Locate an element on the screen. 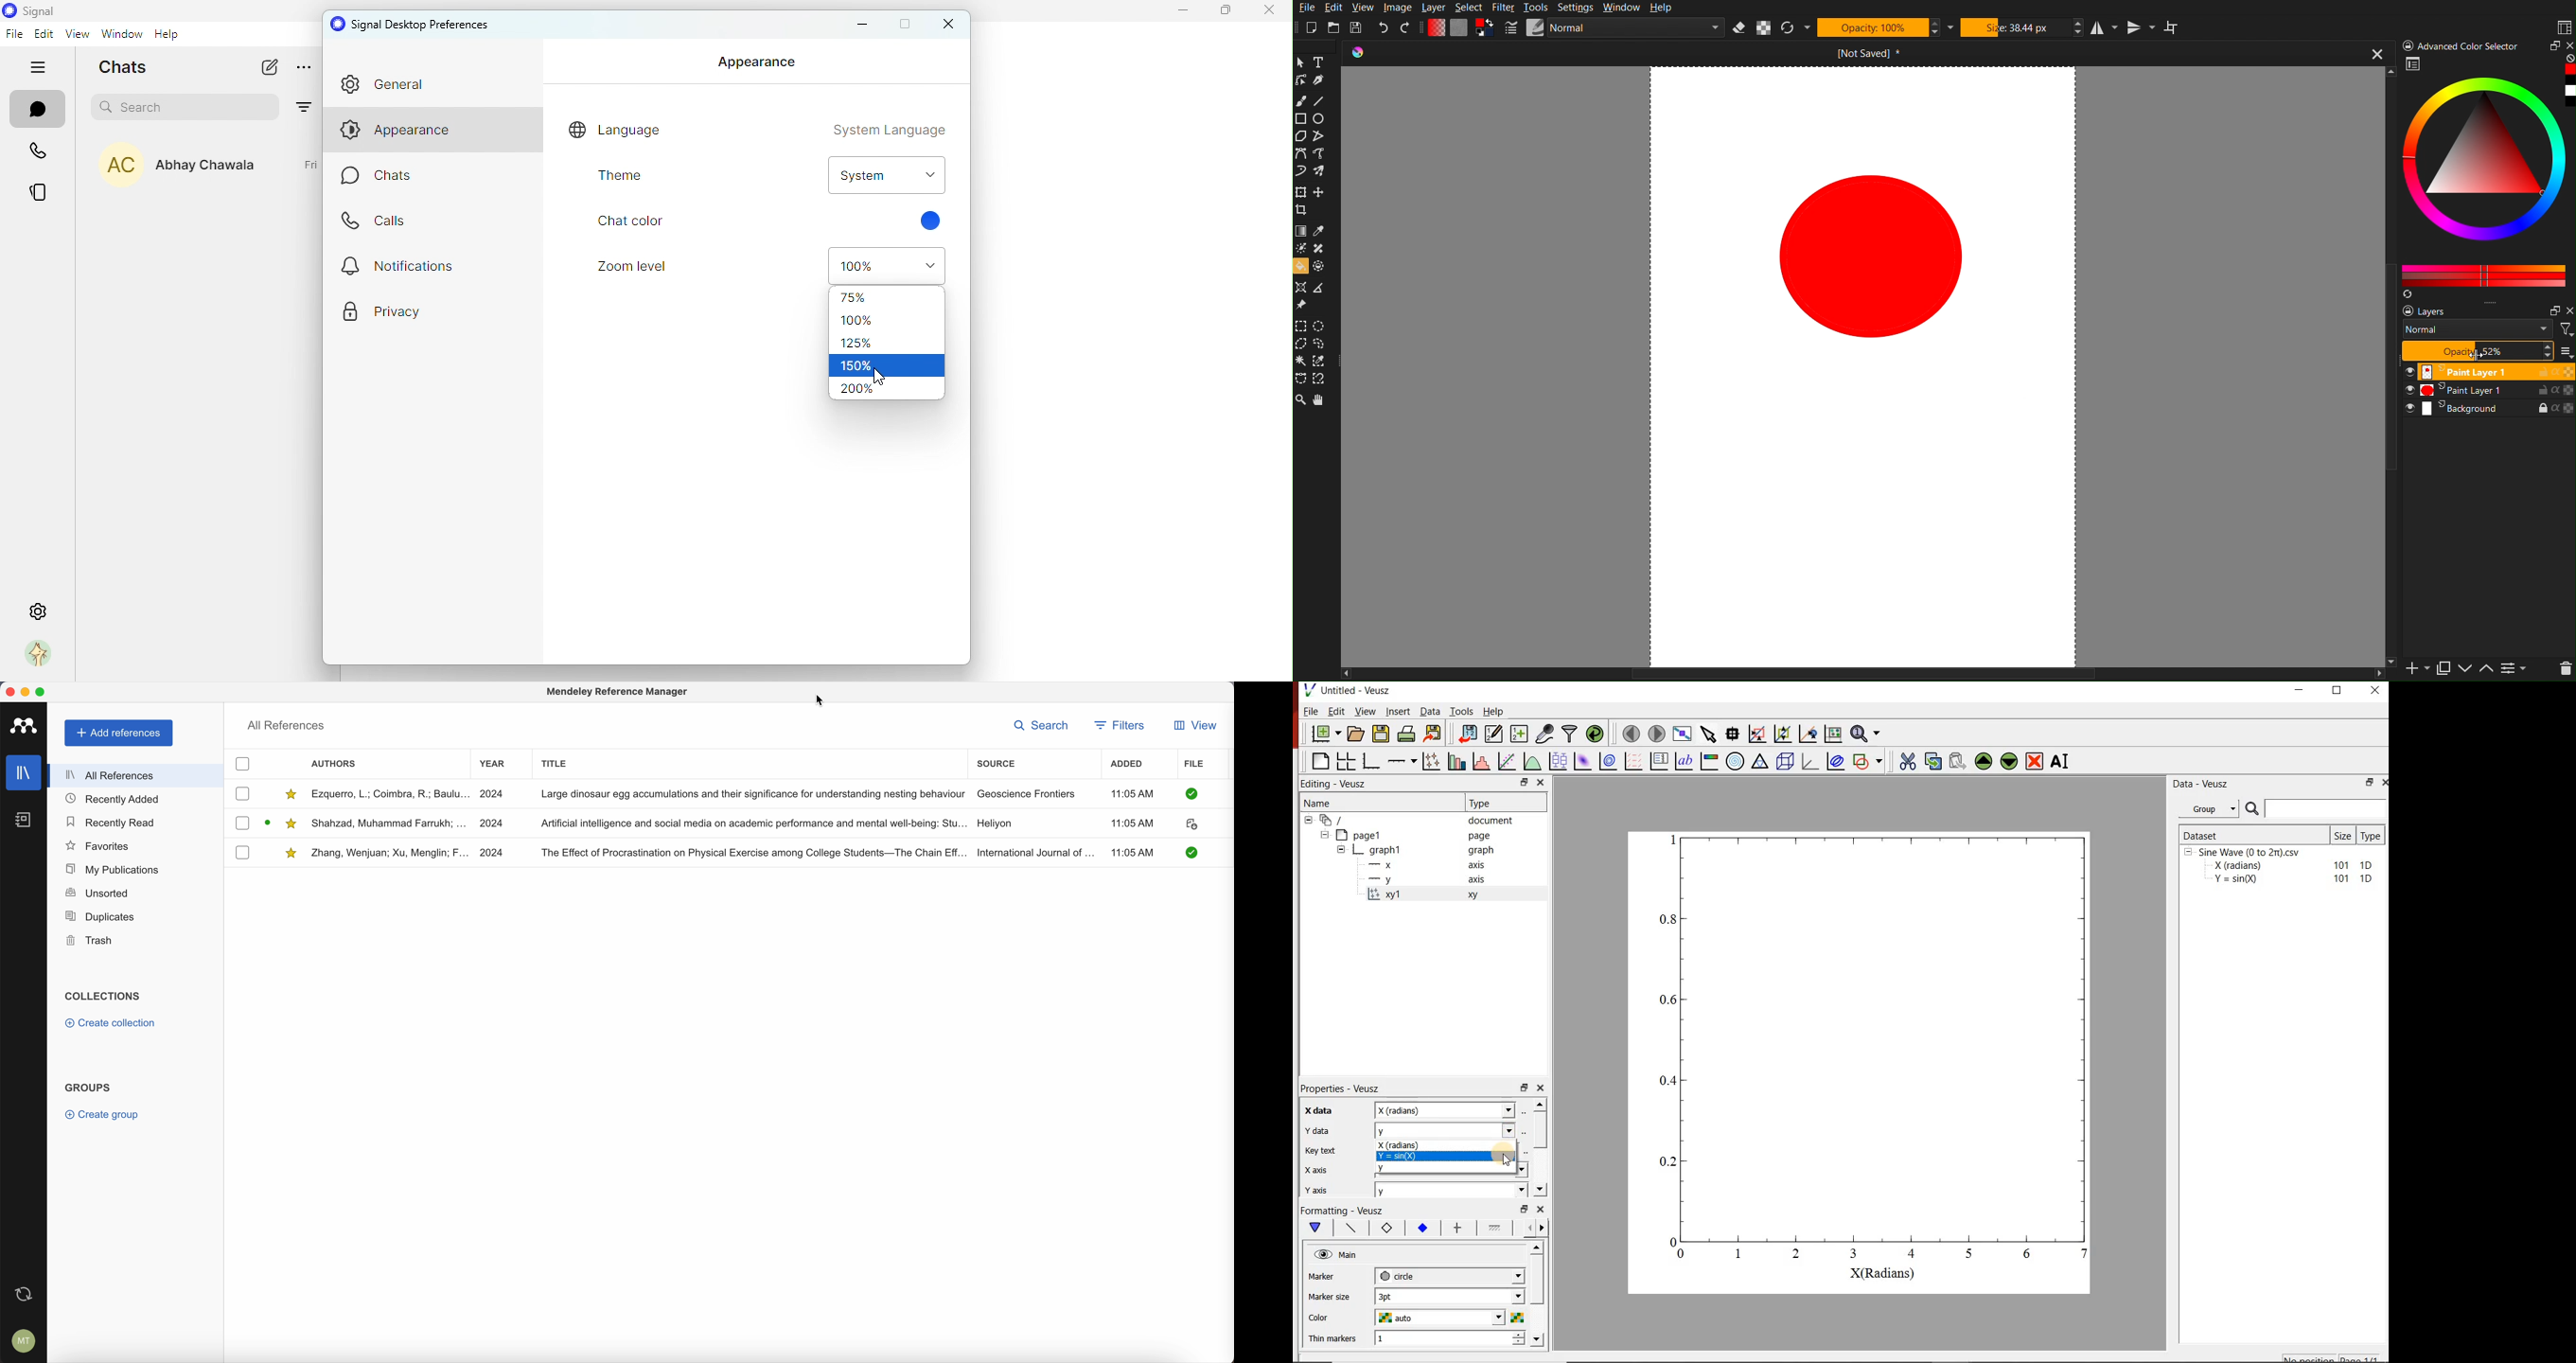  paste is located at coordinates (1957, 761).